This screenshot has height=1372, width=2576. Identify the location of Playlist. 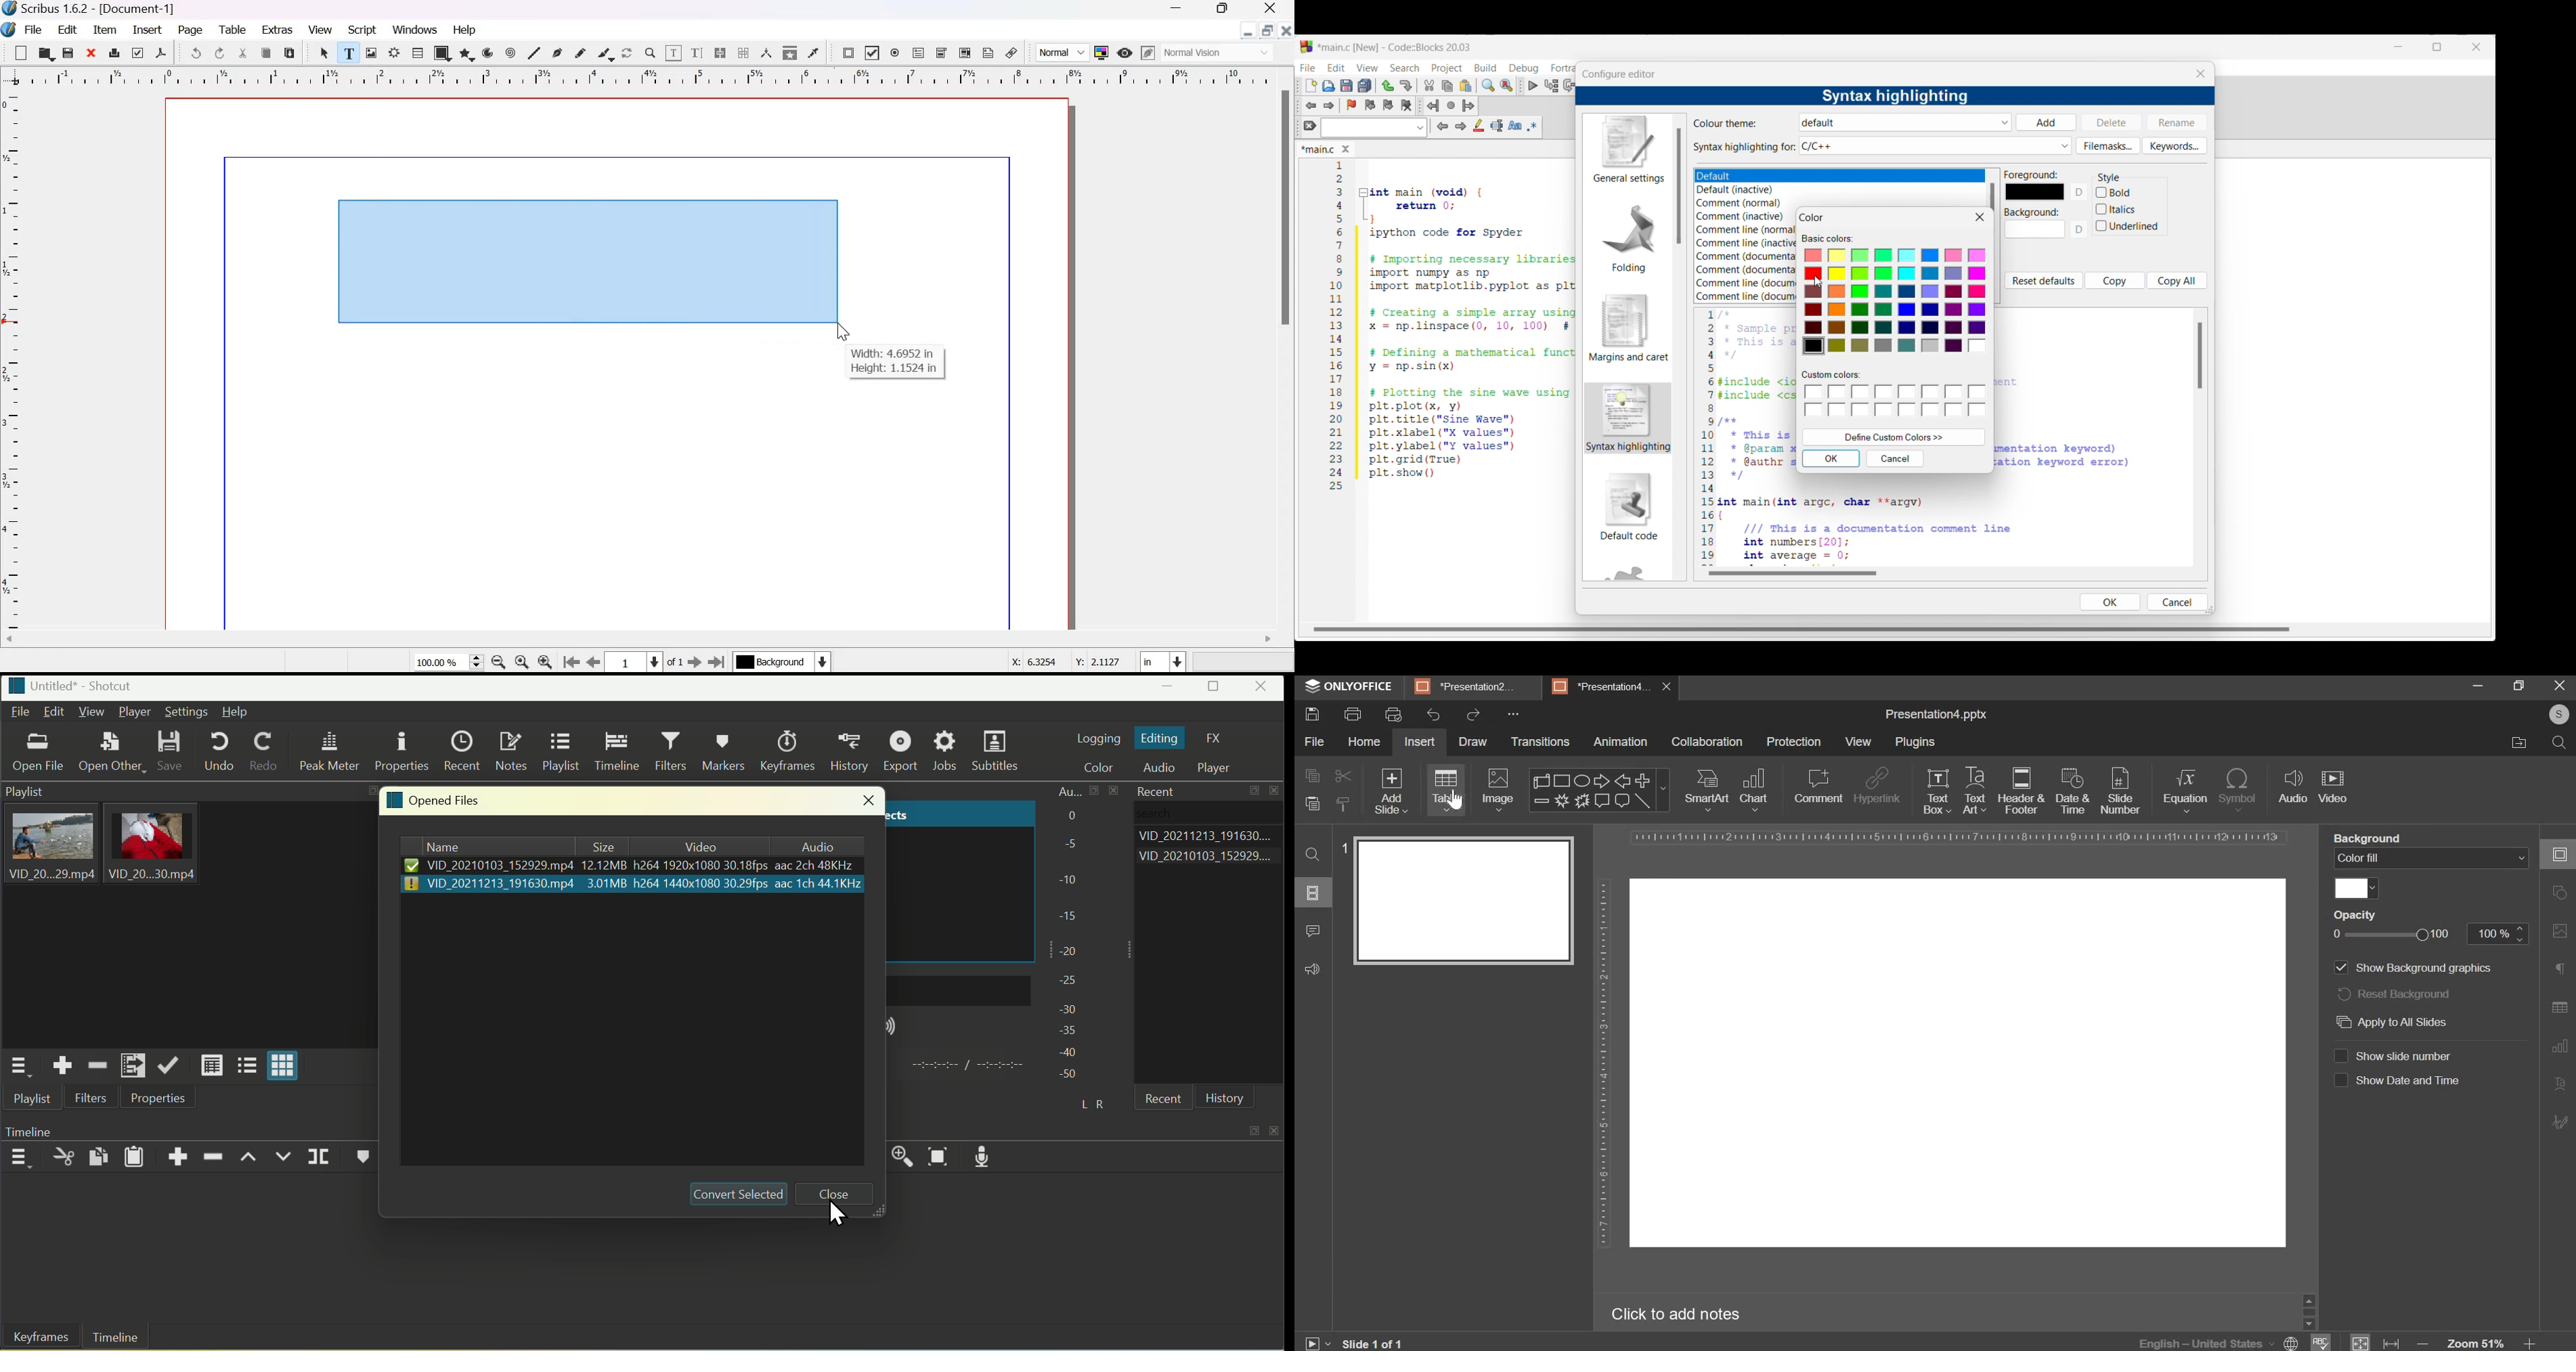
(35, 1100).